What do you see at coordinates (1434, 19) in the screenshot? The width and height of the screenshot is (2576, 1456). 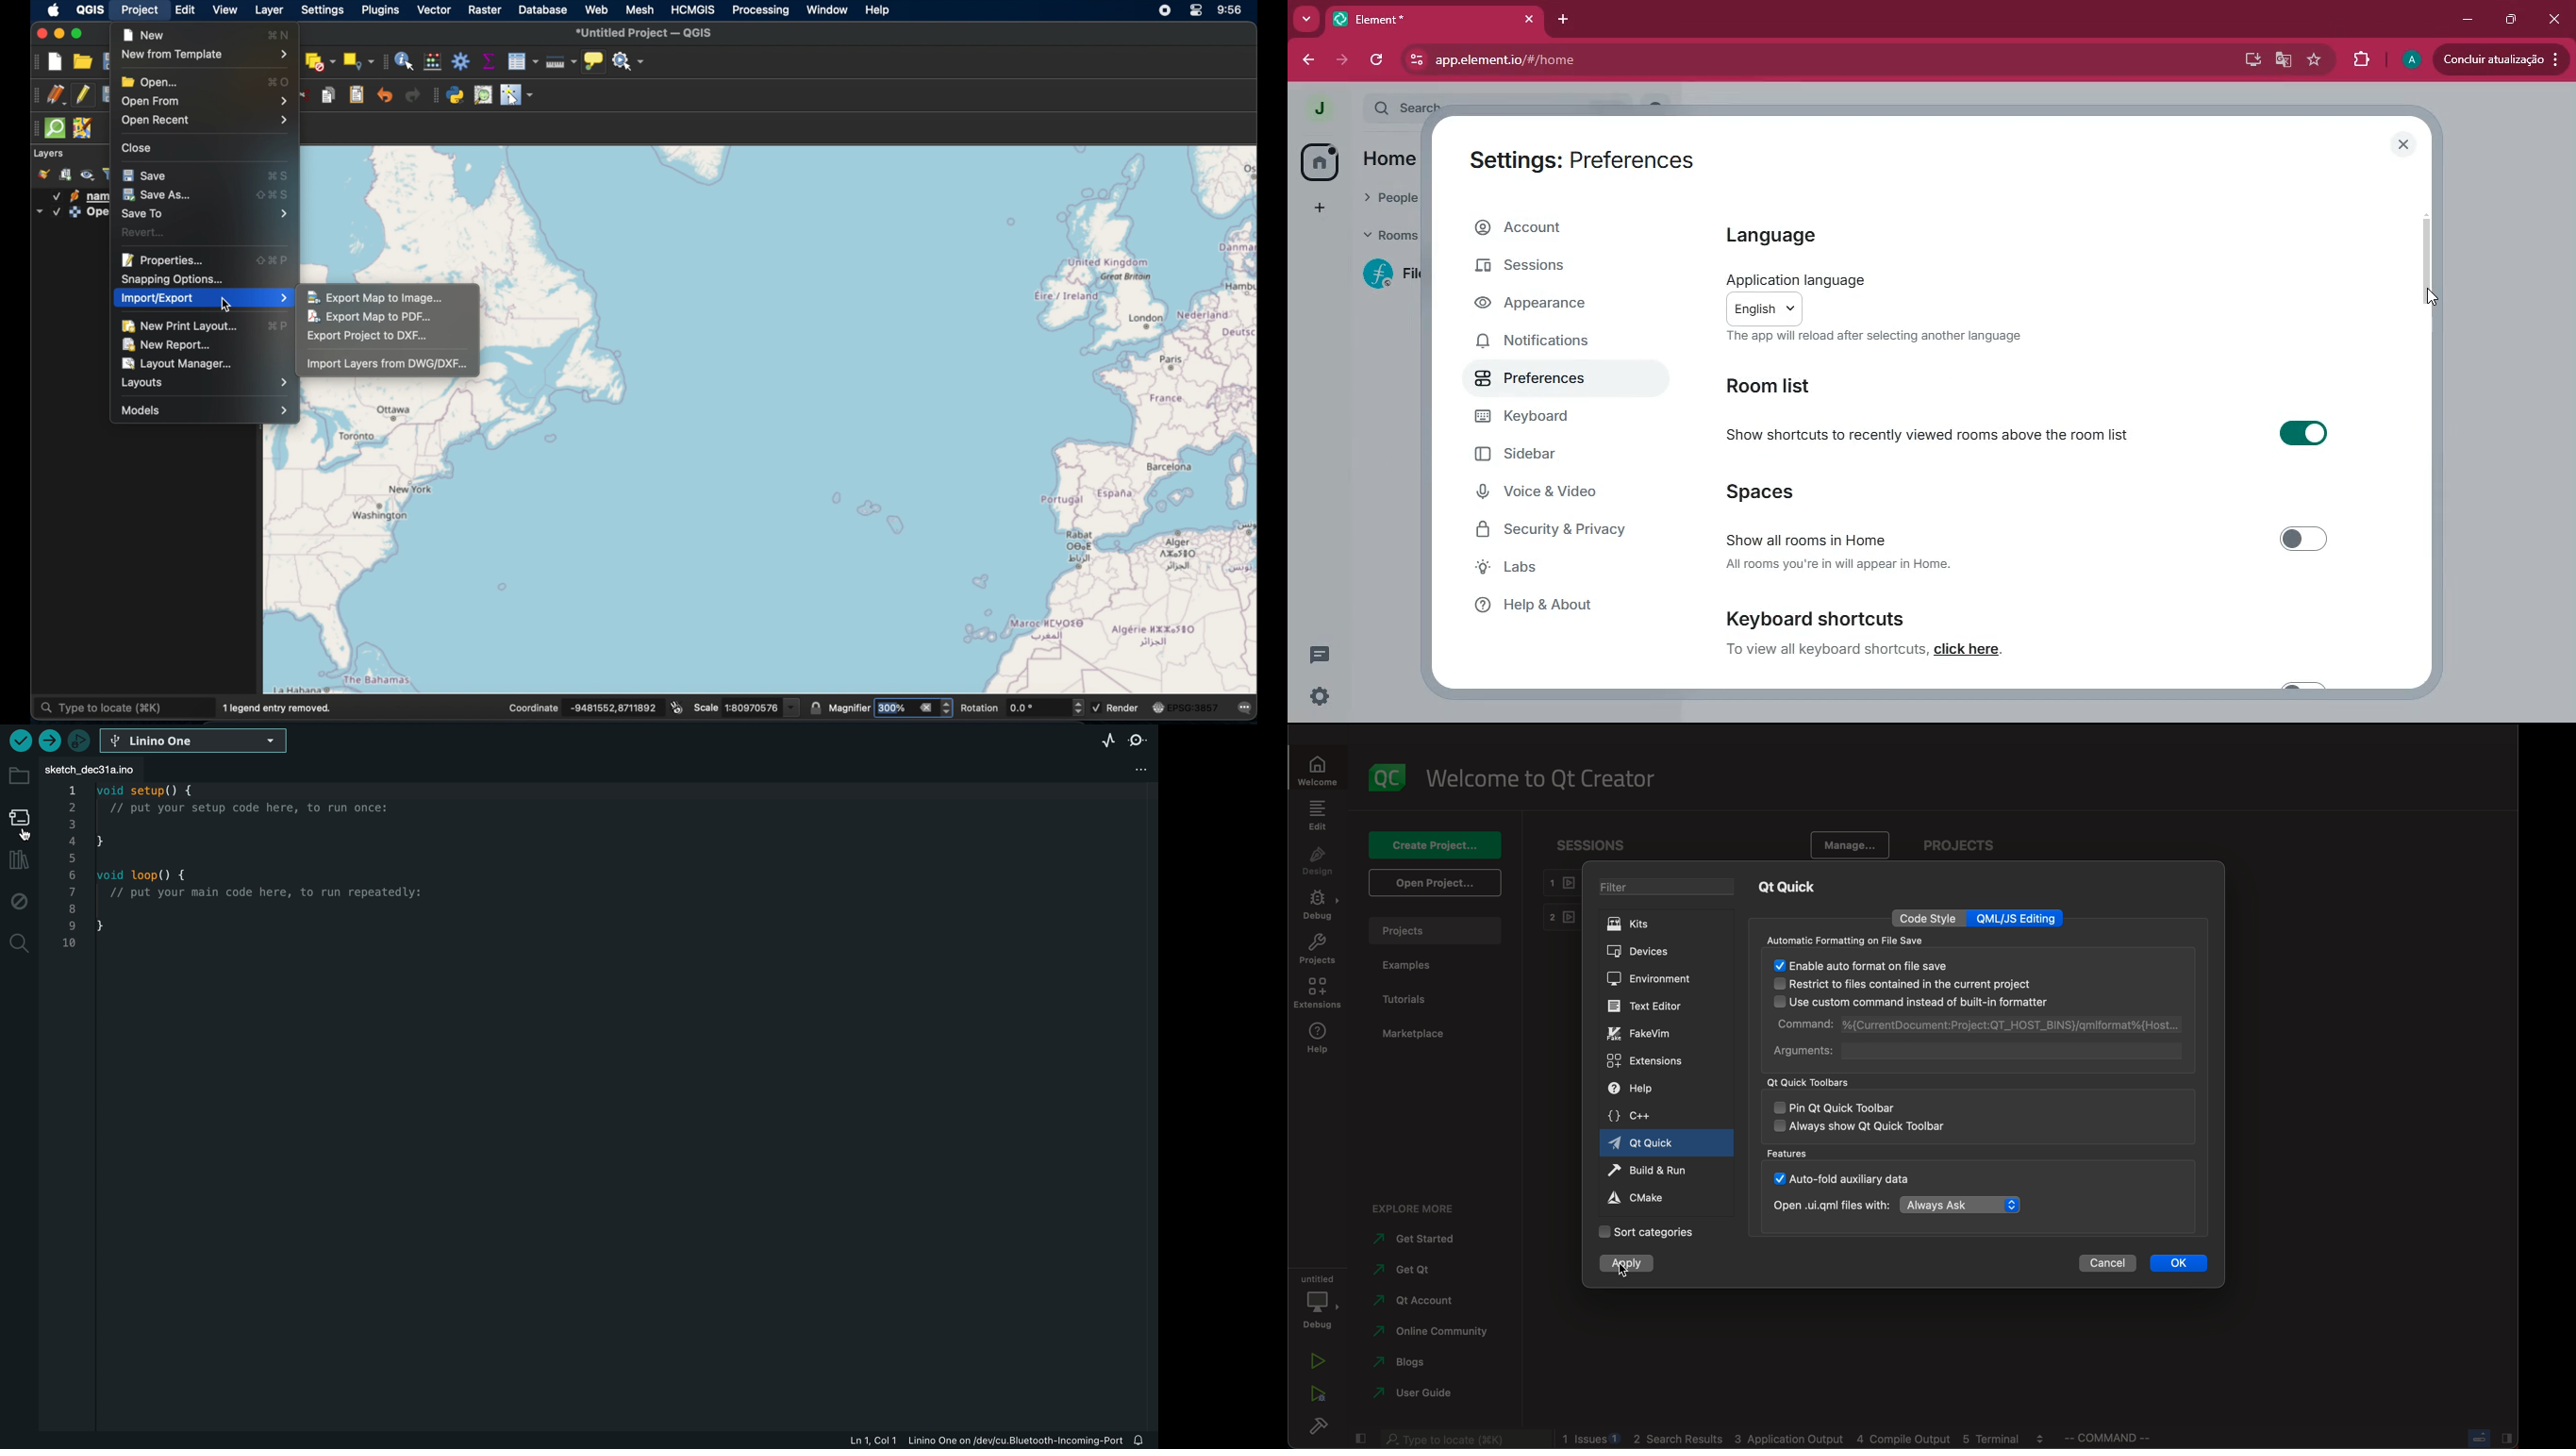 I see `element` at bounding box center [1434, 19].